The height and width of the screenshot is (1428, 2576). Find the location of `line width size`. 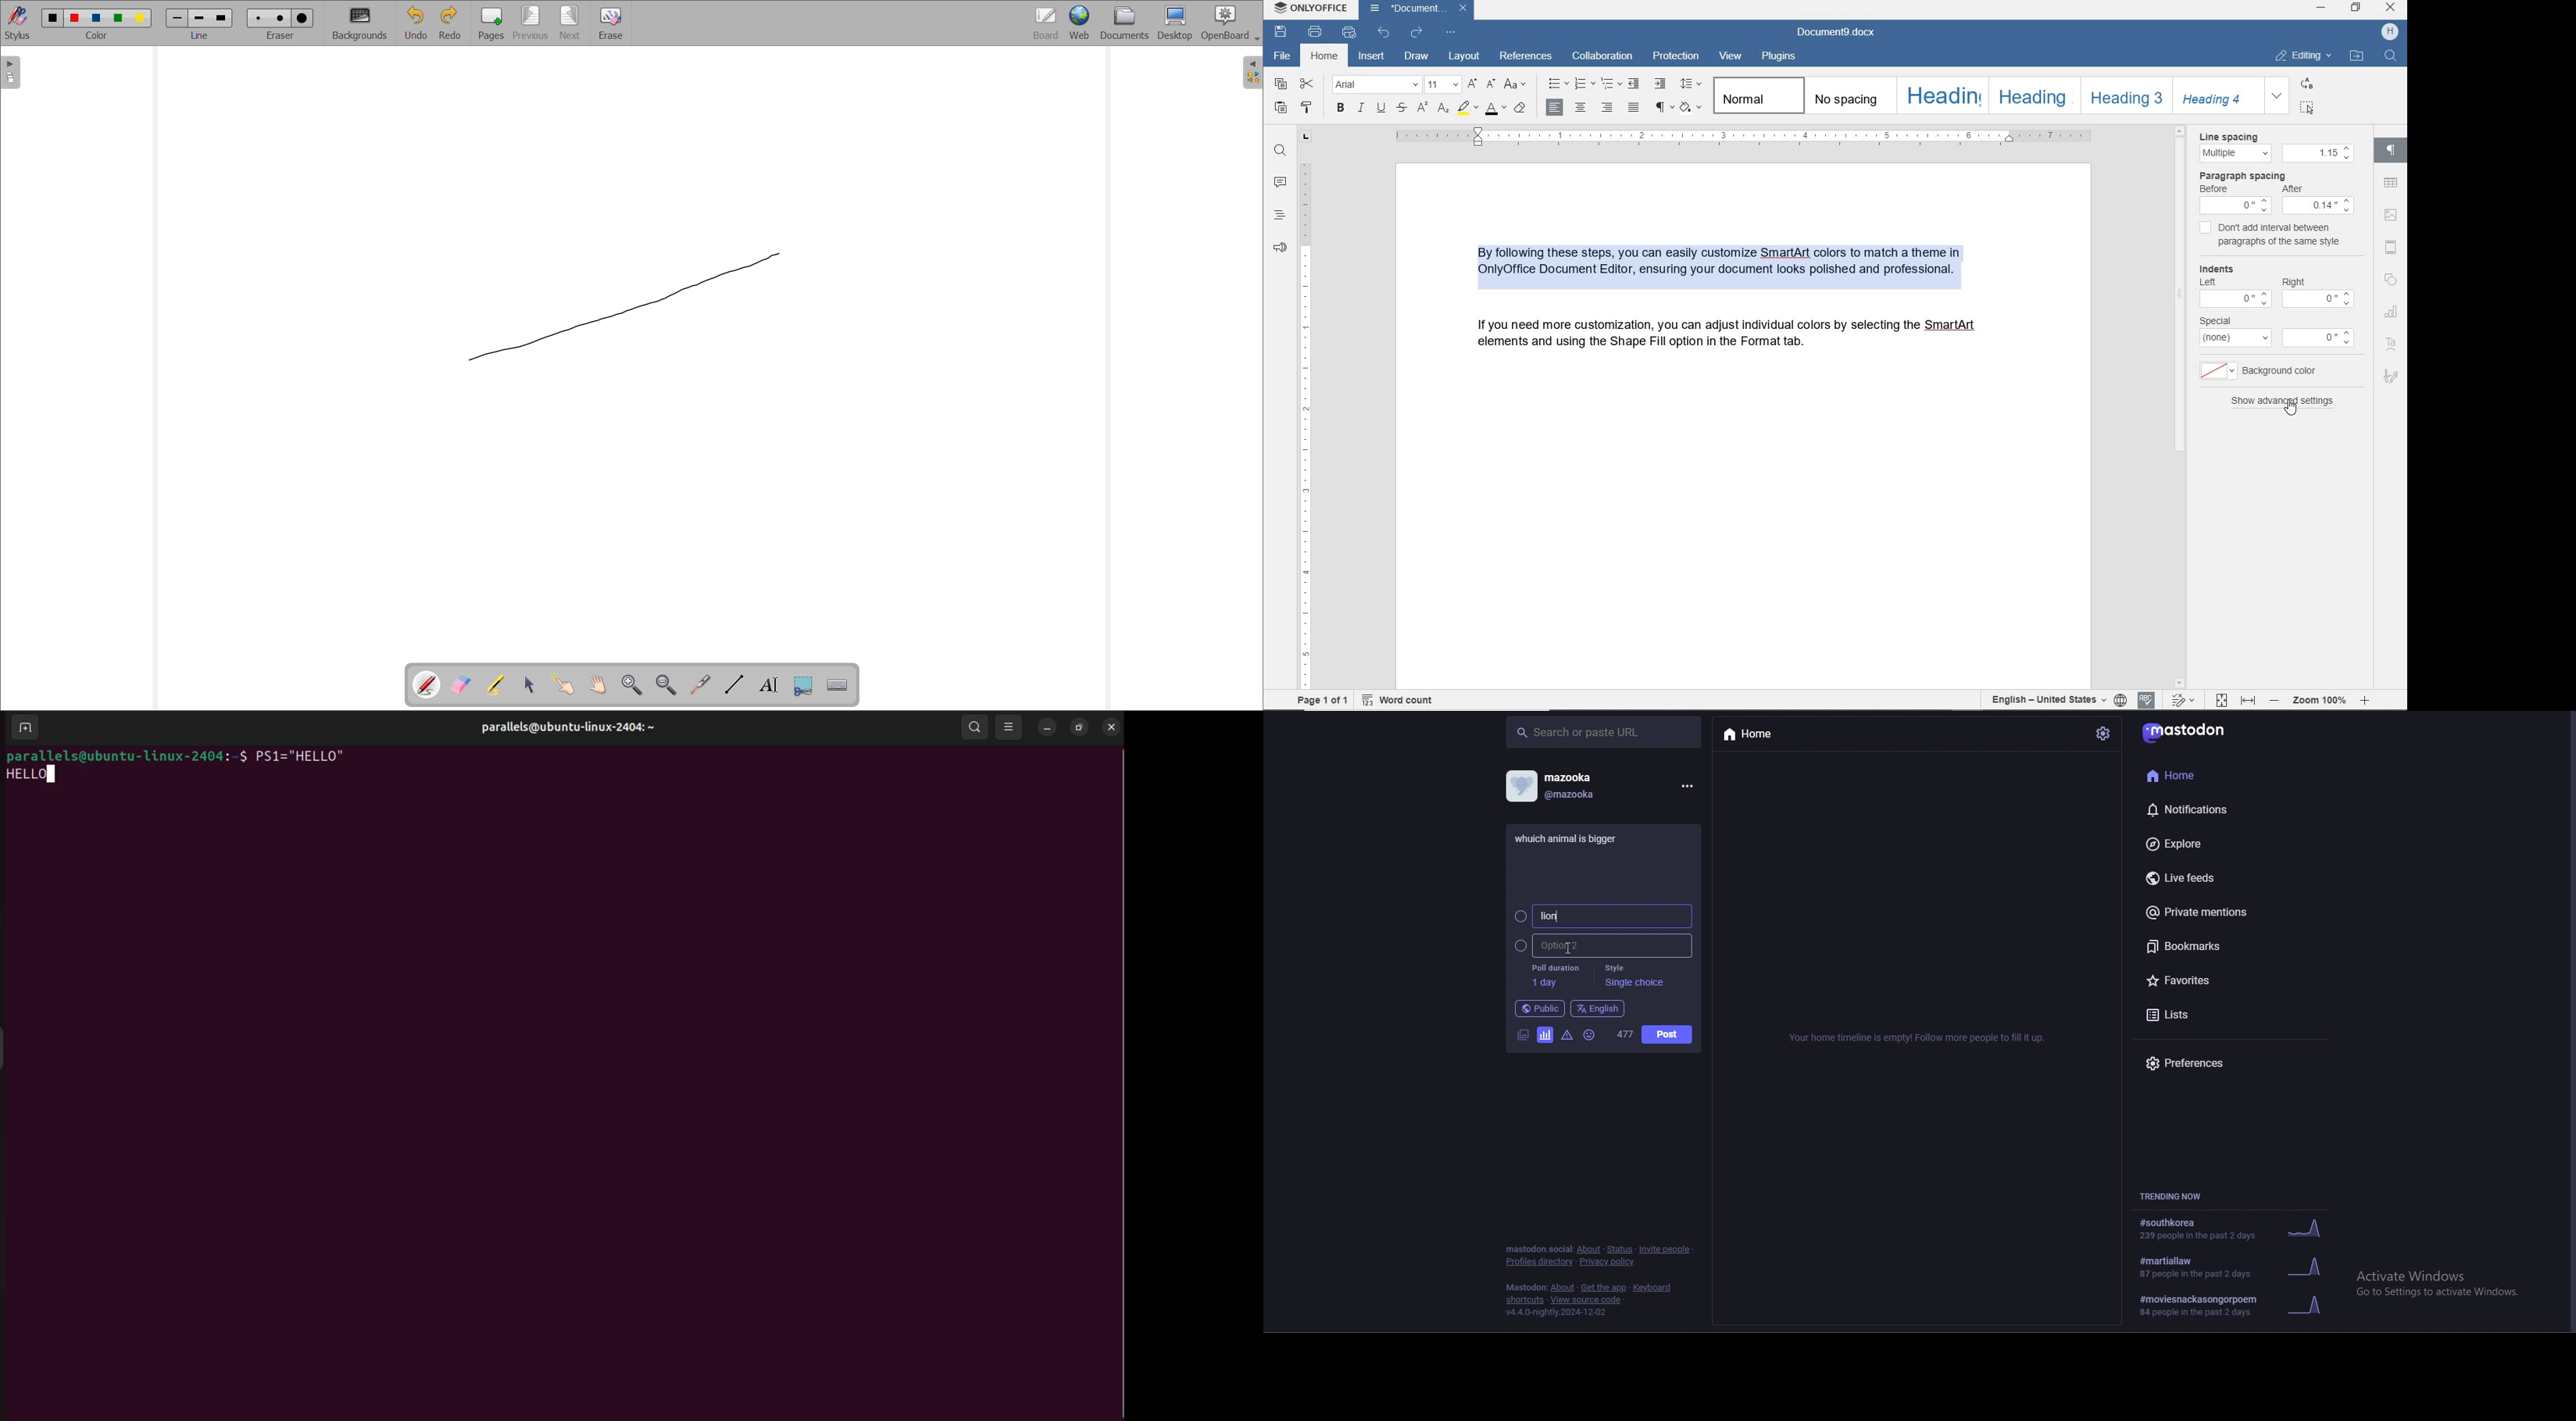

line width size is located at coordinates (179, 19).